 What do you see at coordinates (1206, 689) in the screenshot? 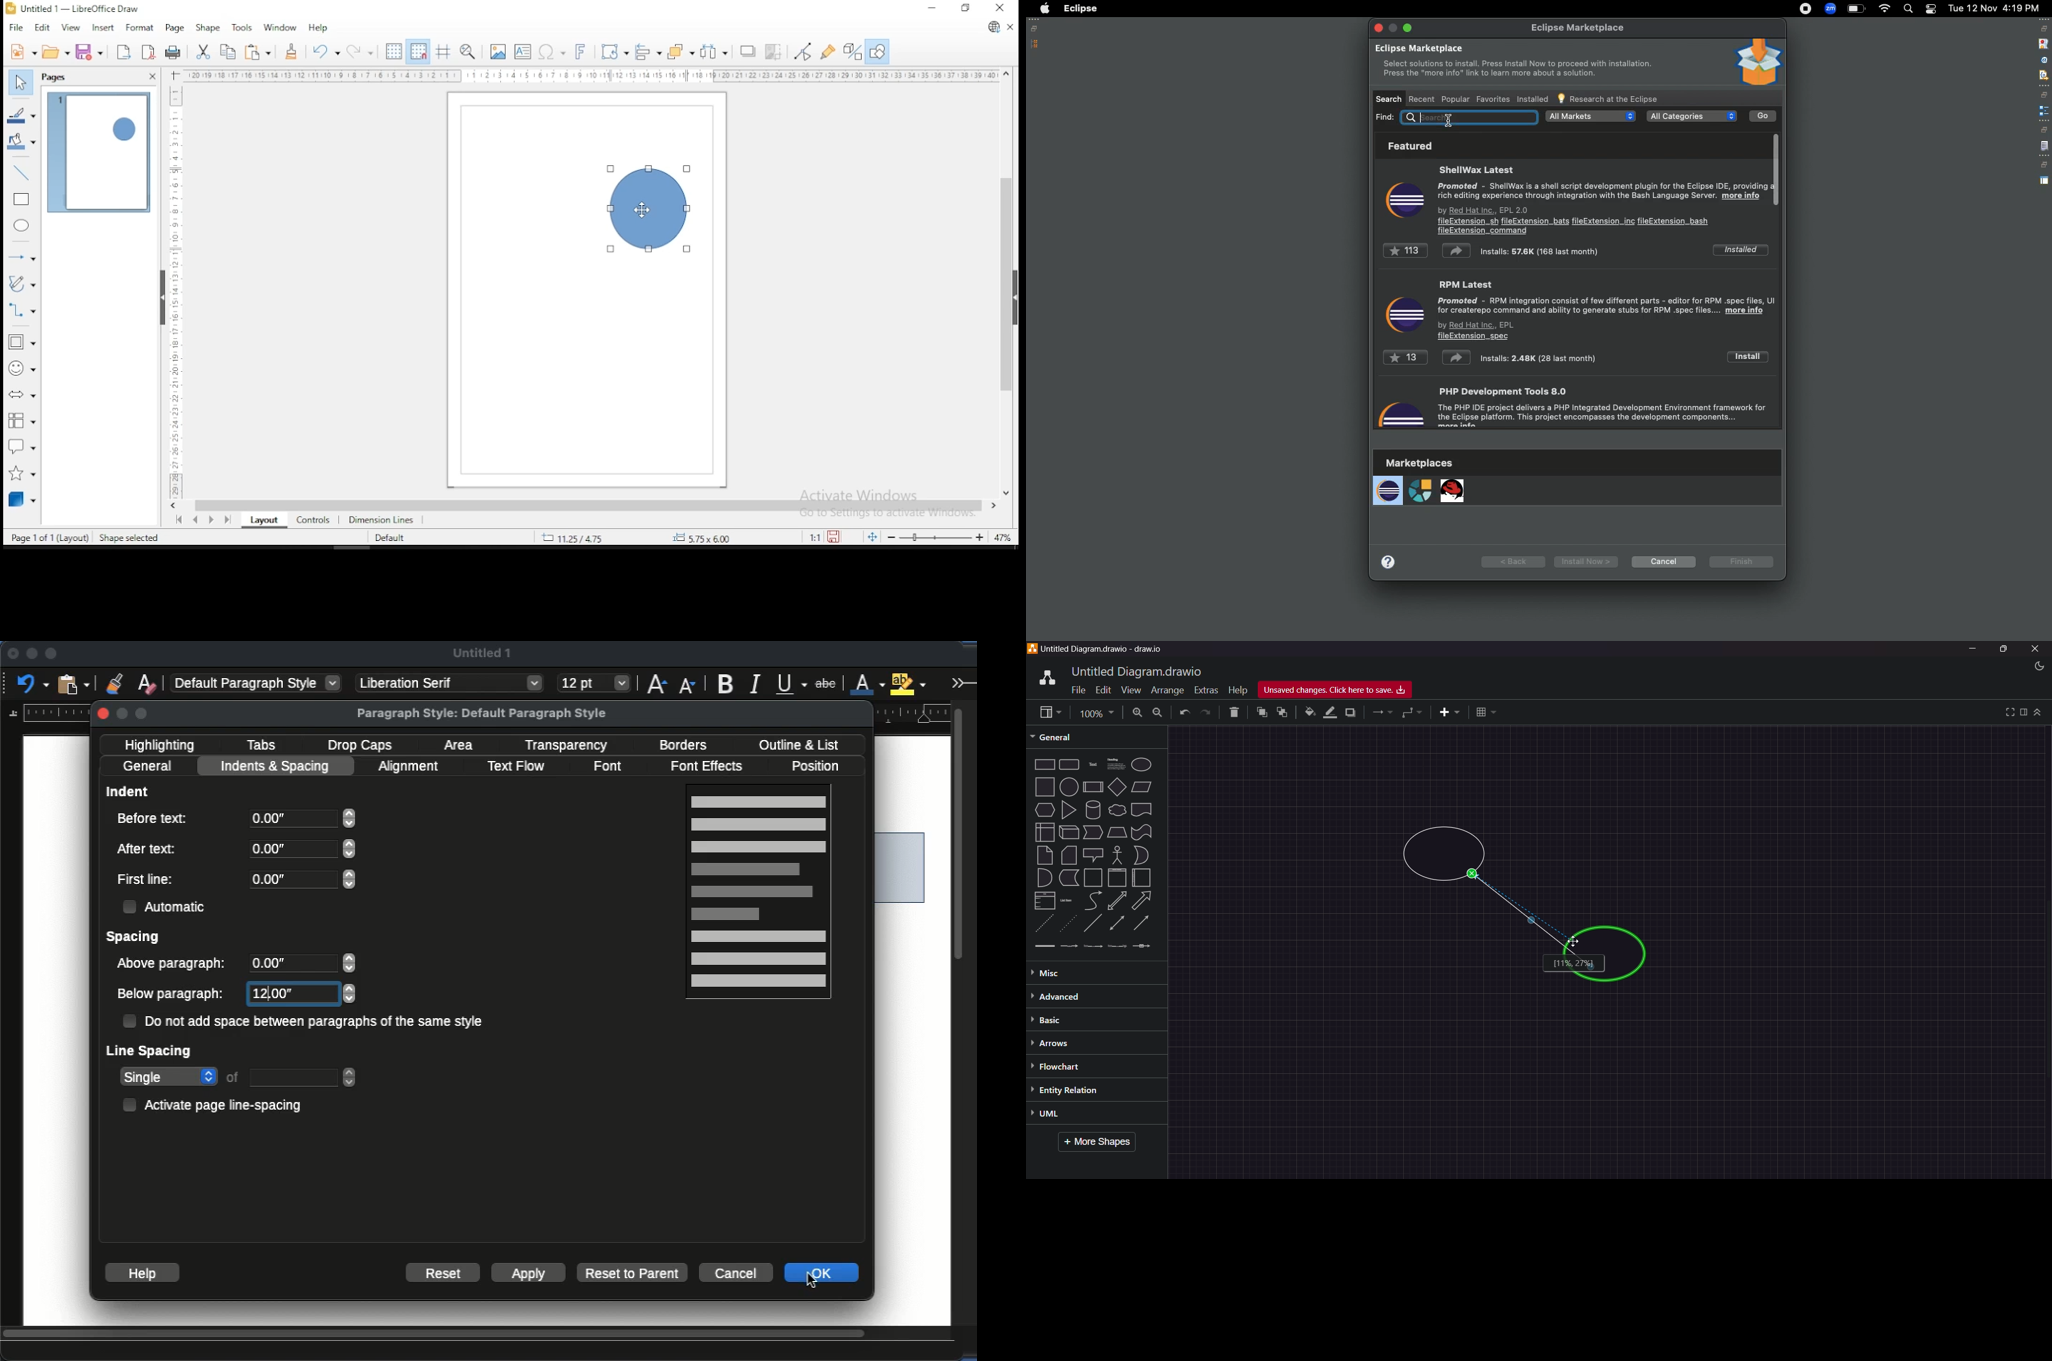
I see `Extras` at bounding box center [1206, 689].